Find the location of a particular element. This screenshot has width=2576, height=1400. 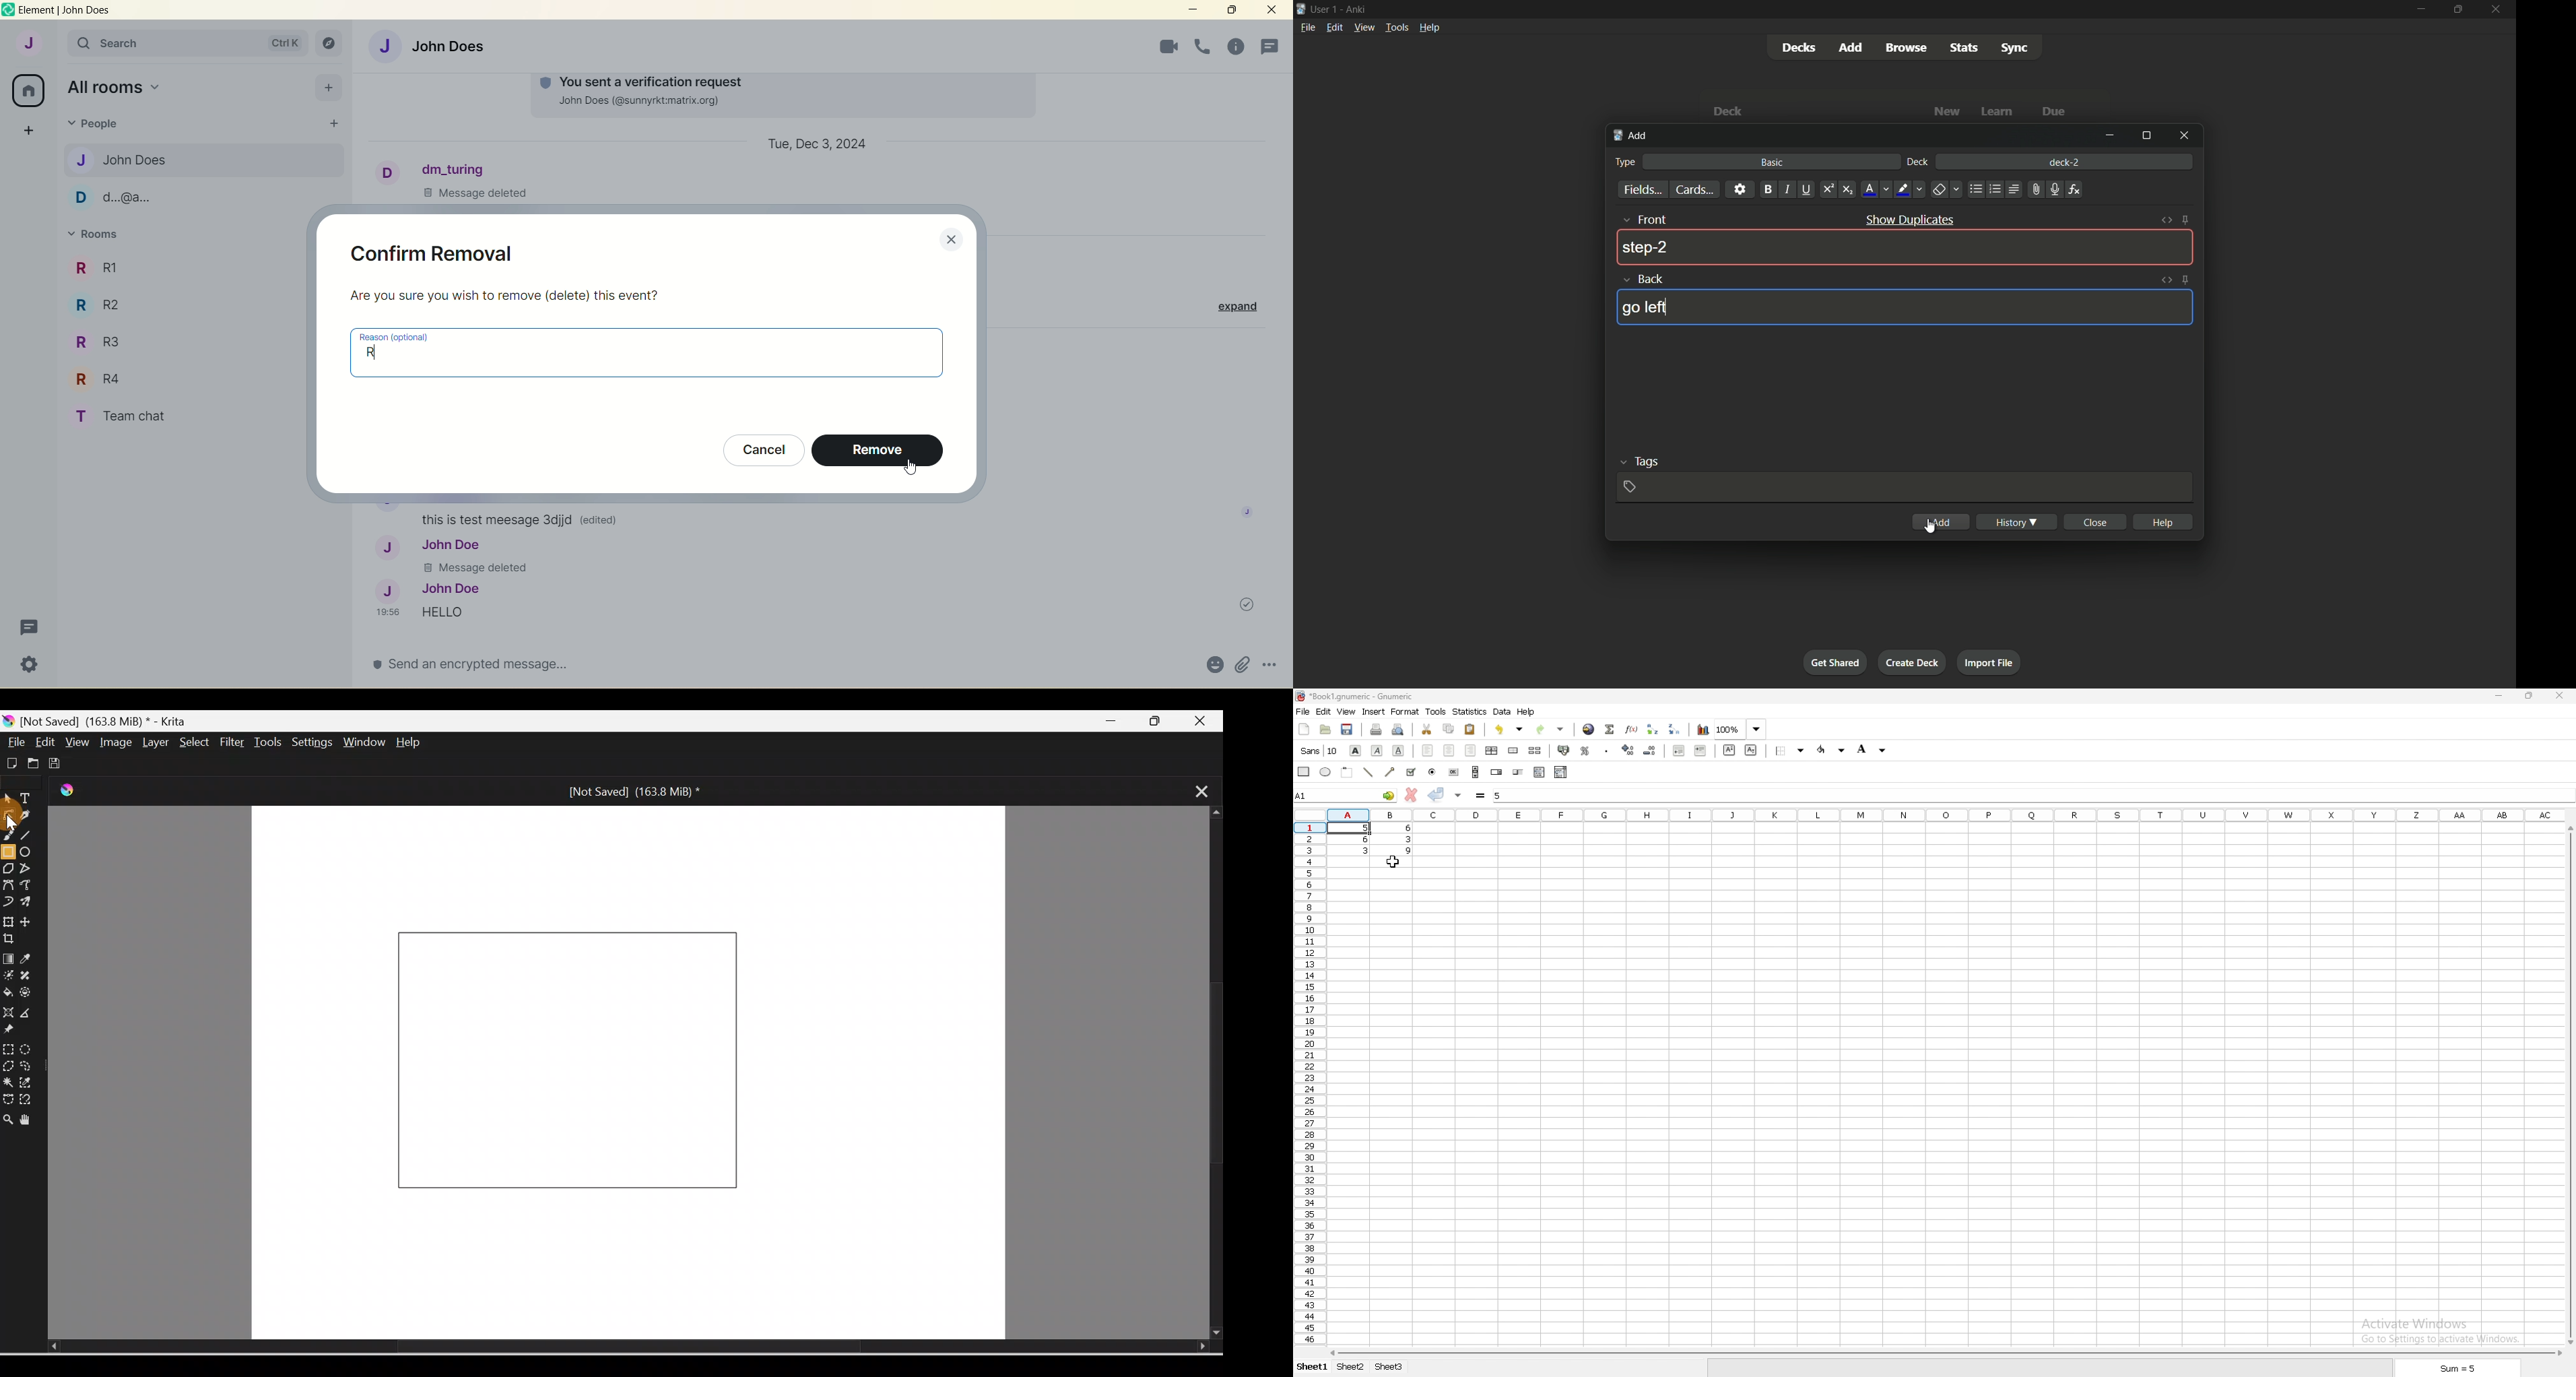

bold is located at coordinates (1767, 189).